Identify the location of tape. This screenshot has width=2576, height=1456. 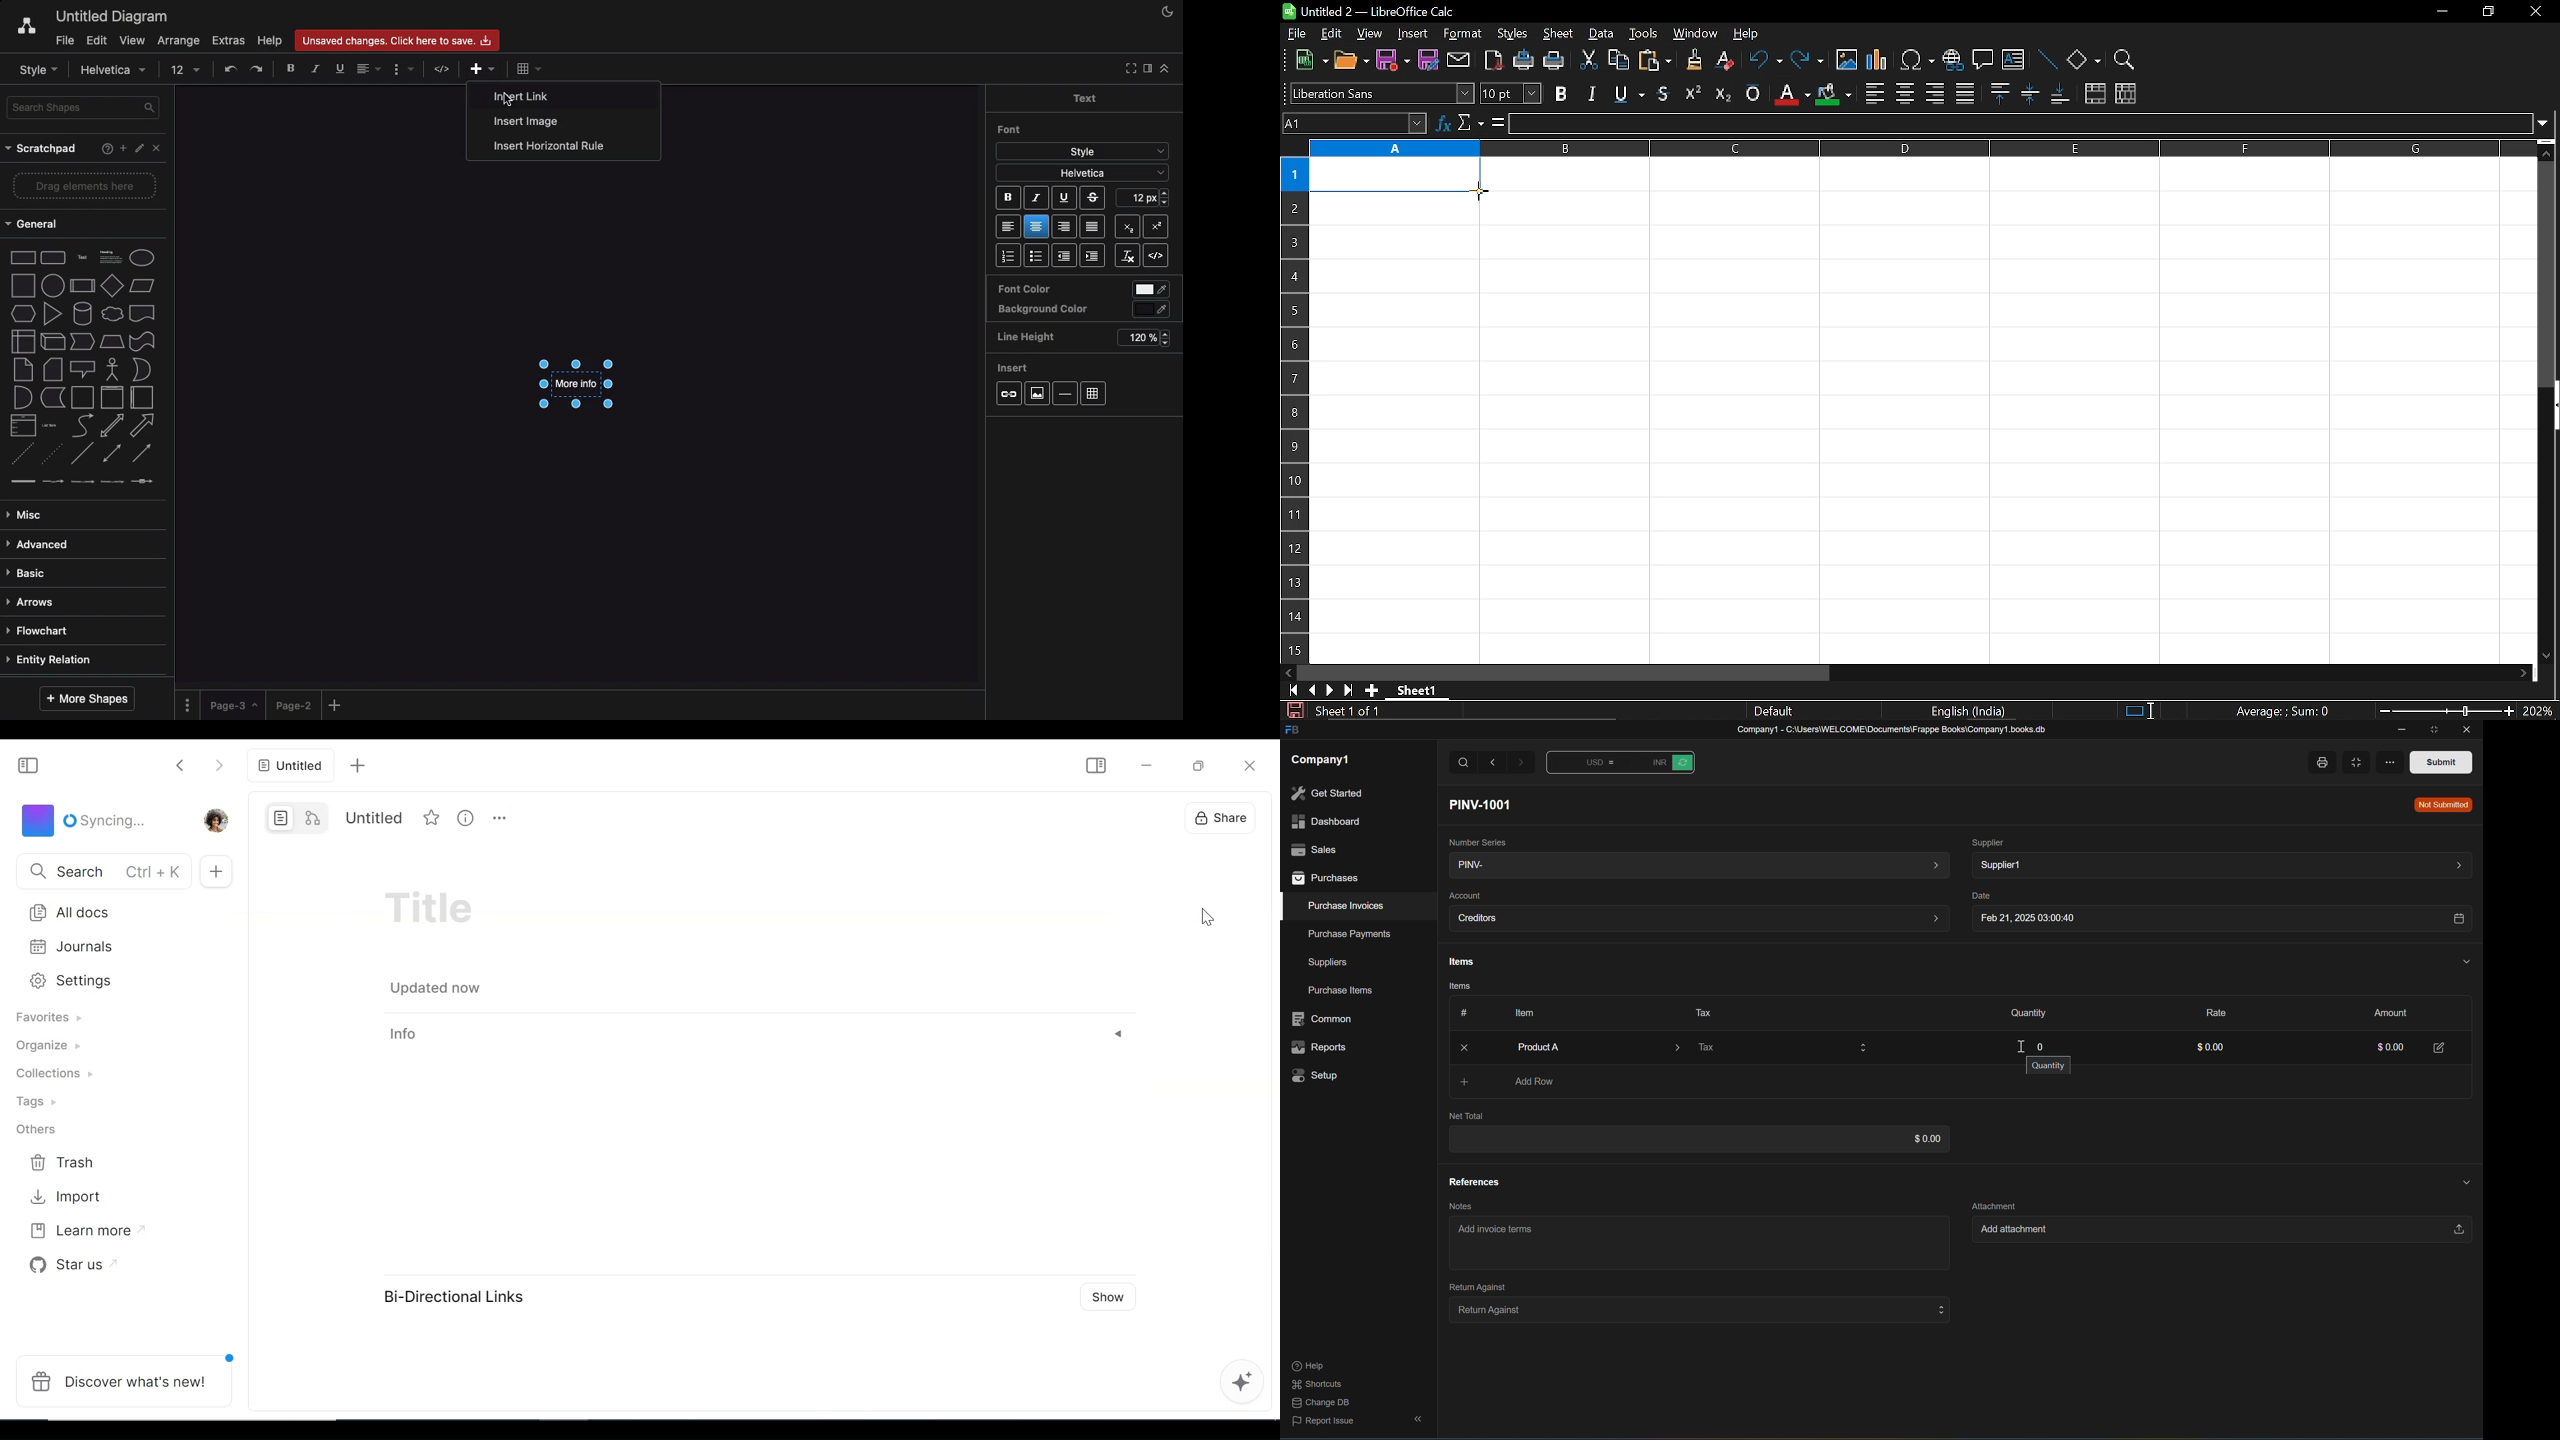
(142, 341).